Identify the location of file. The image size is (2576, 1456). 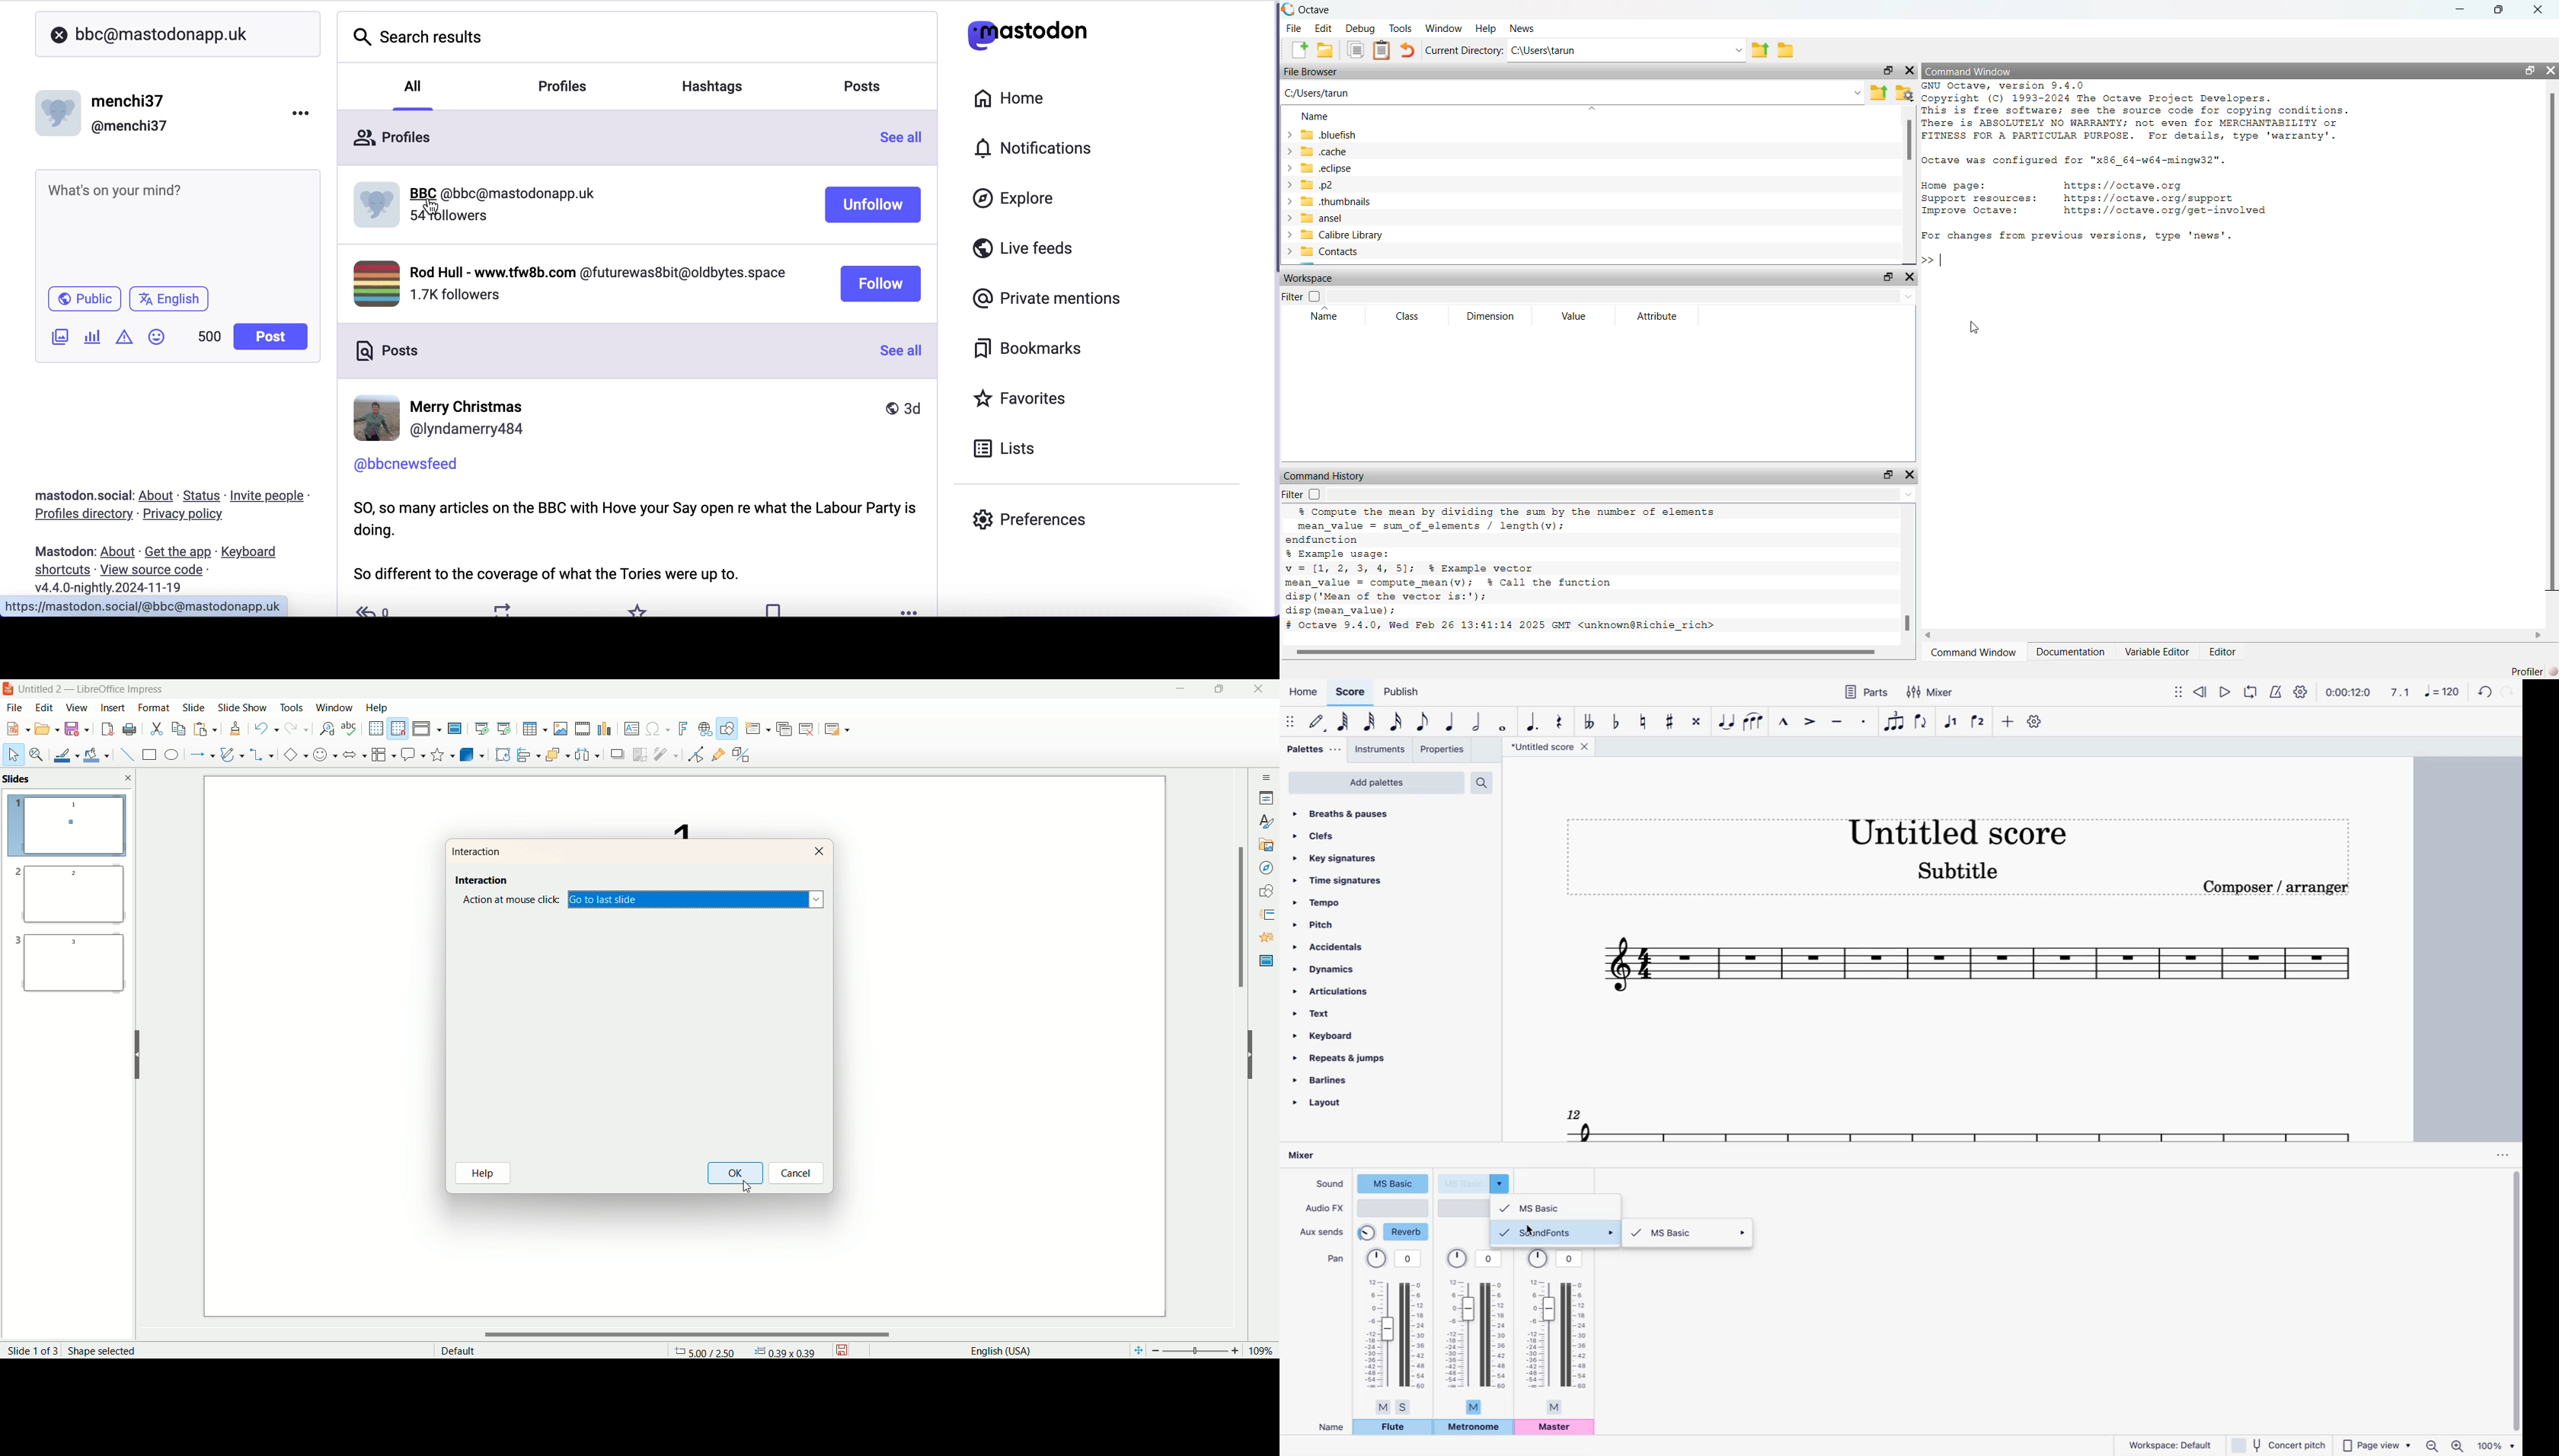
(19, 708).